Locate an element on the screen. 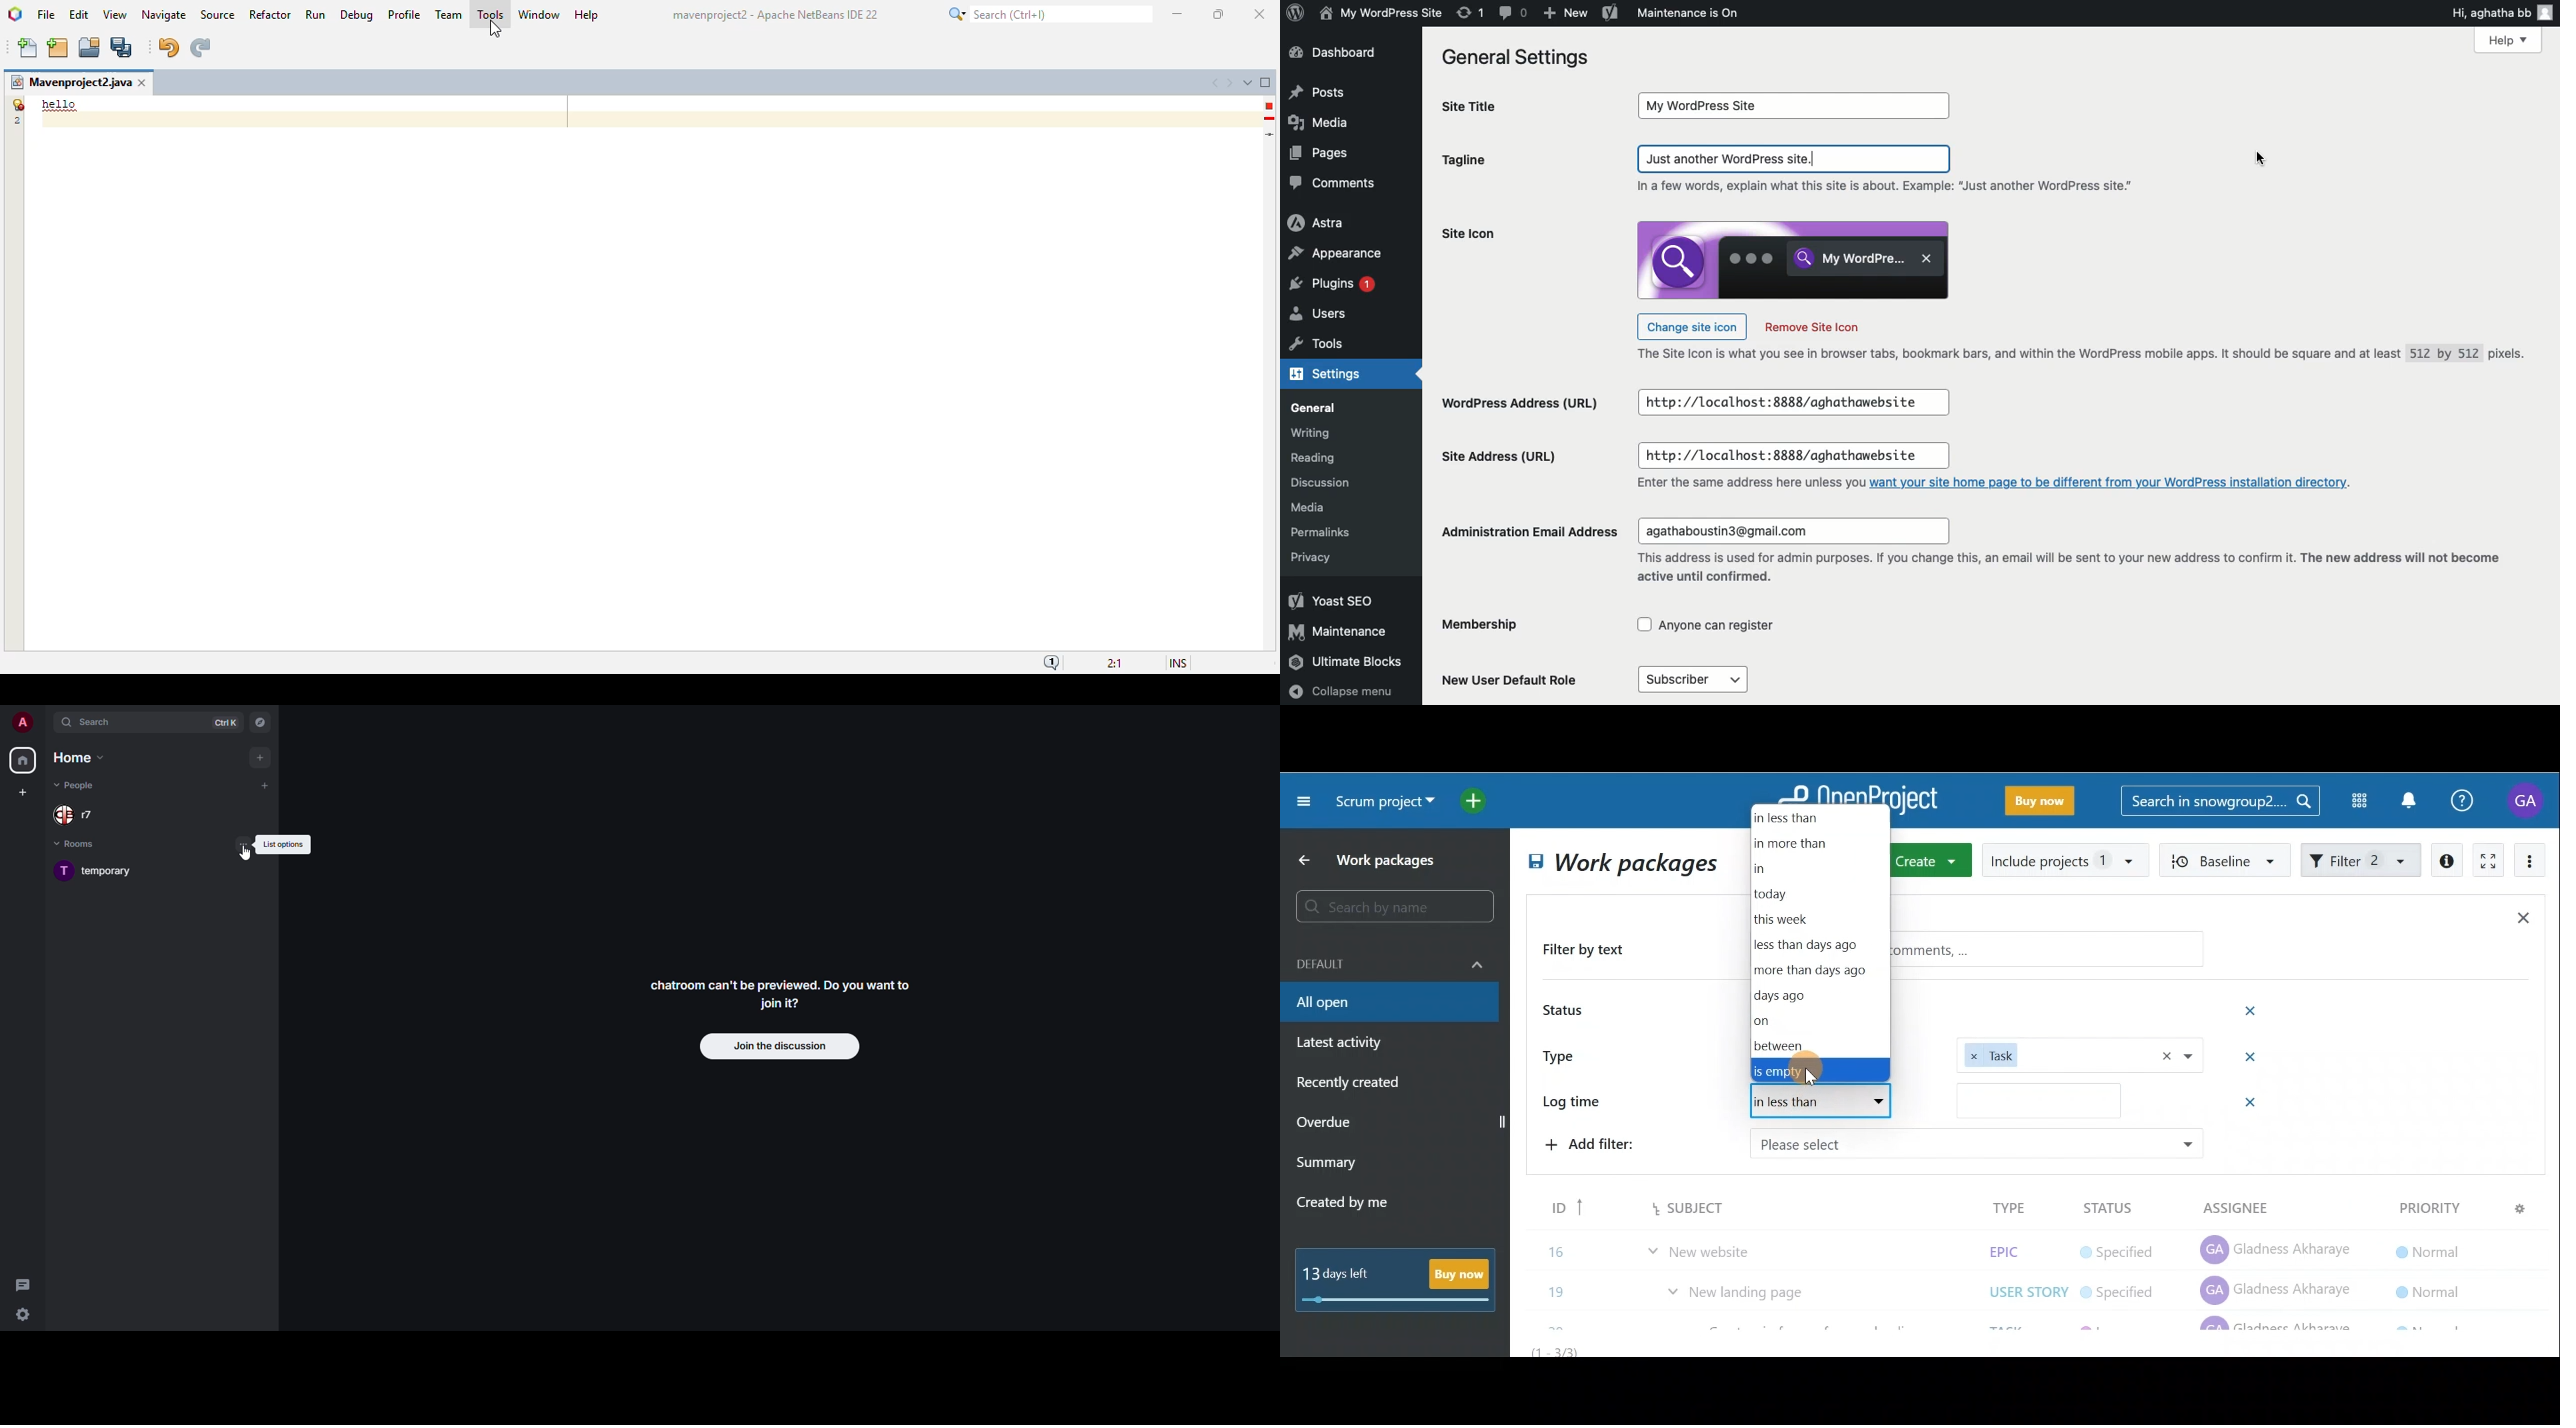  Pages is located at coordinates (1324, 153).